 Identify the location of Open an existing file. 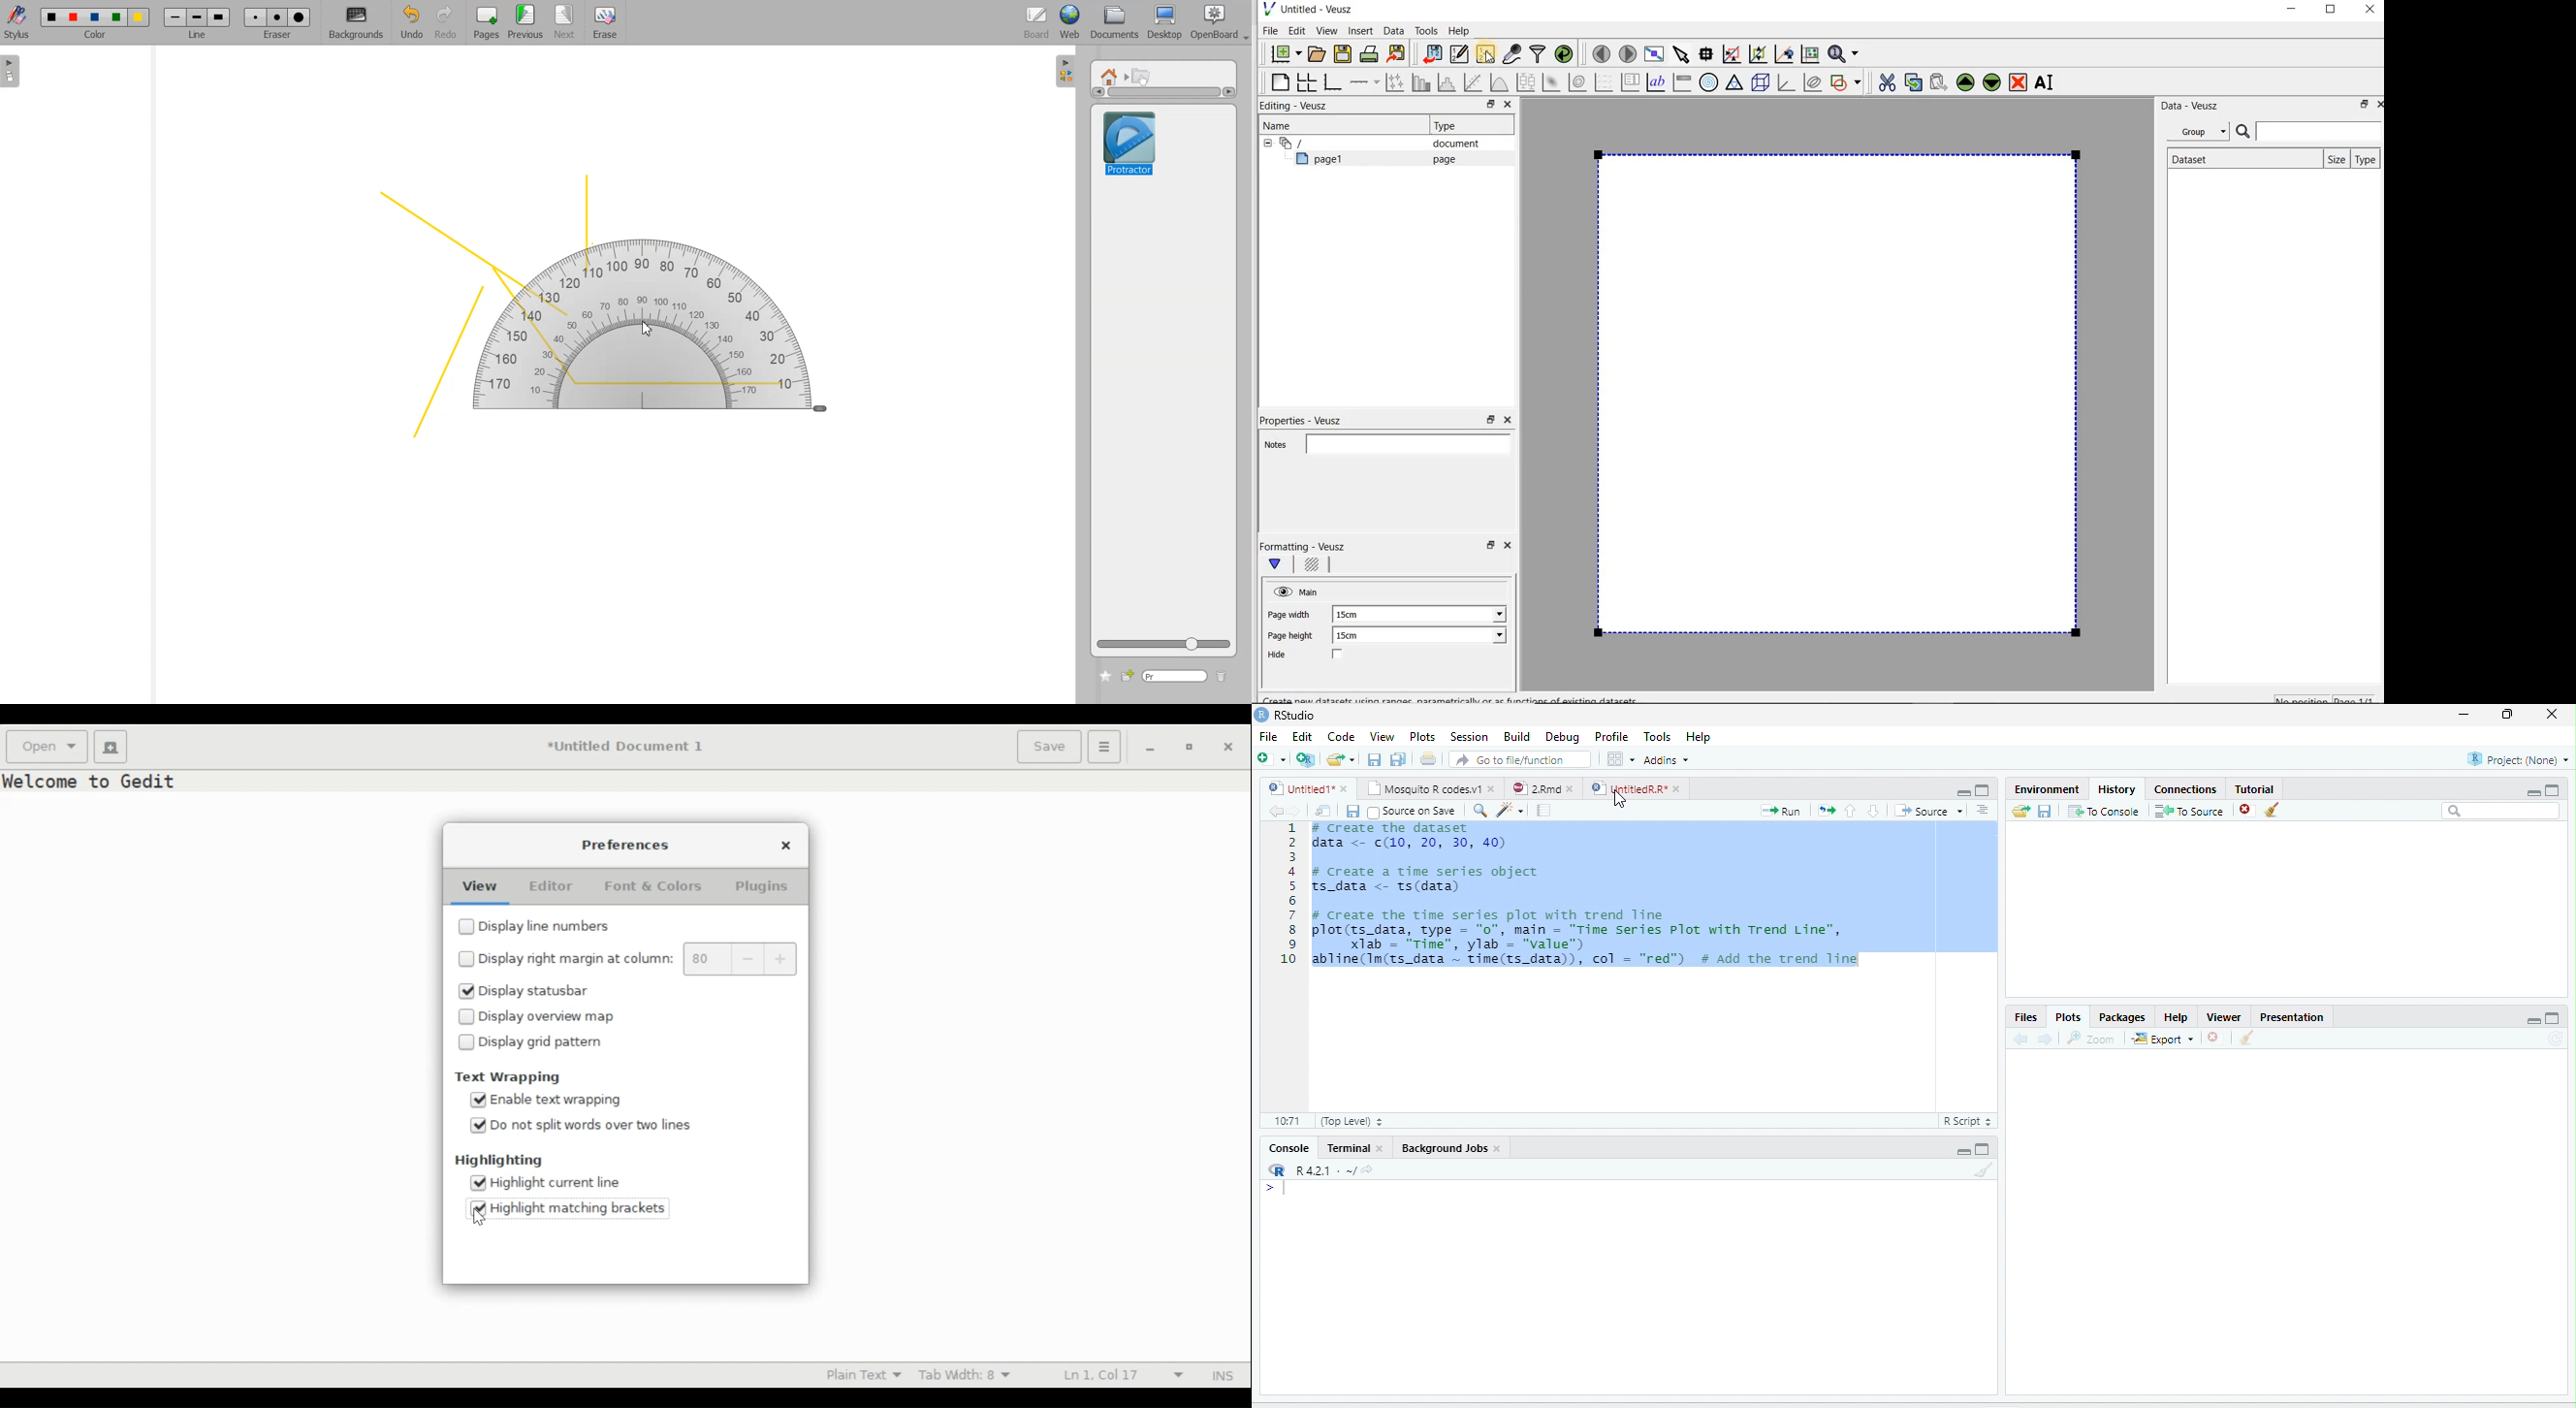
(1335, 758).